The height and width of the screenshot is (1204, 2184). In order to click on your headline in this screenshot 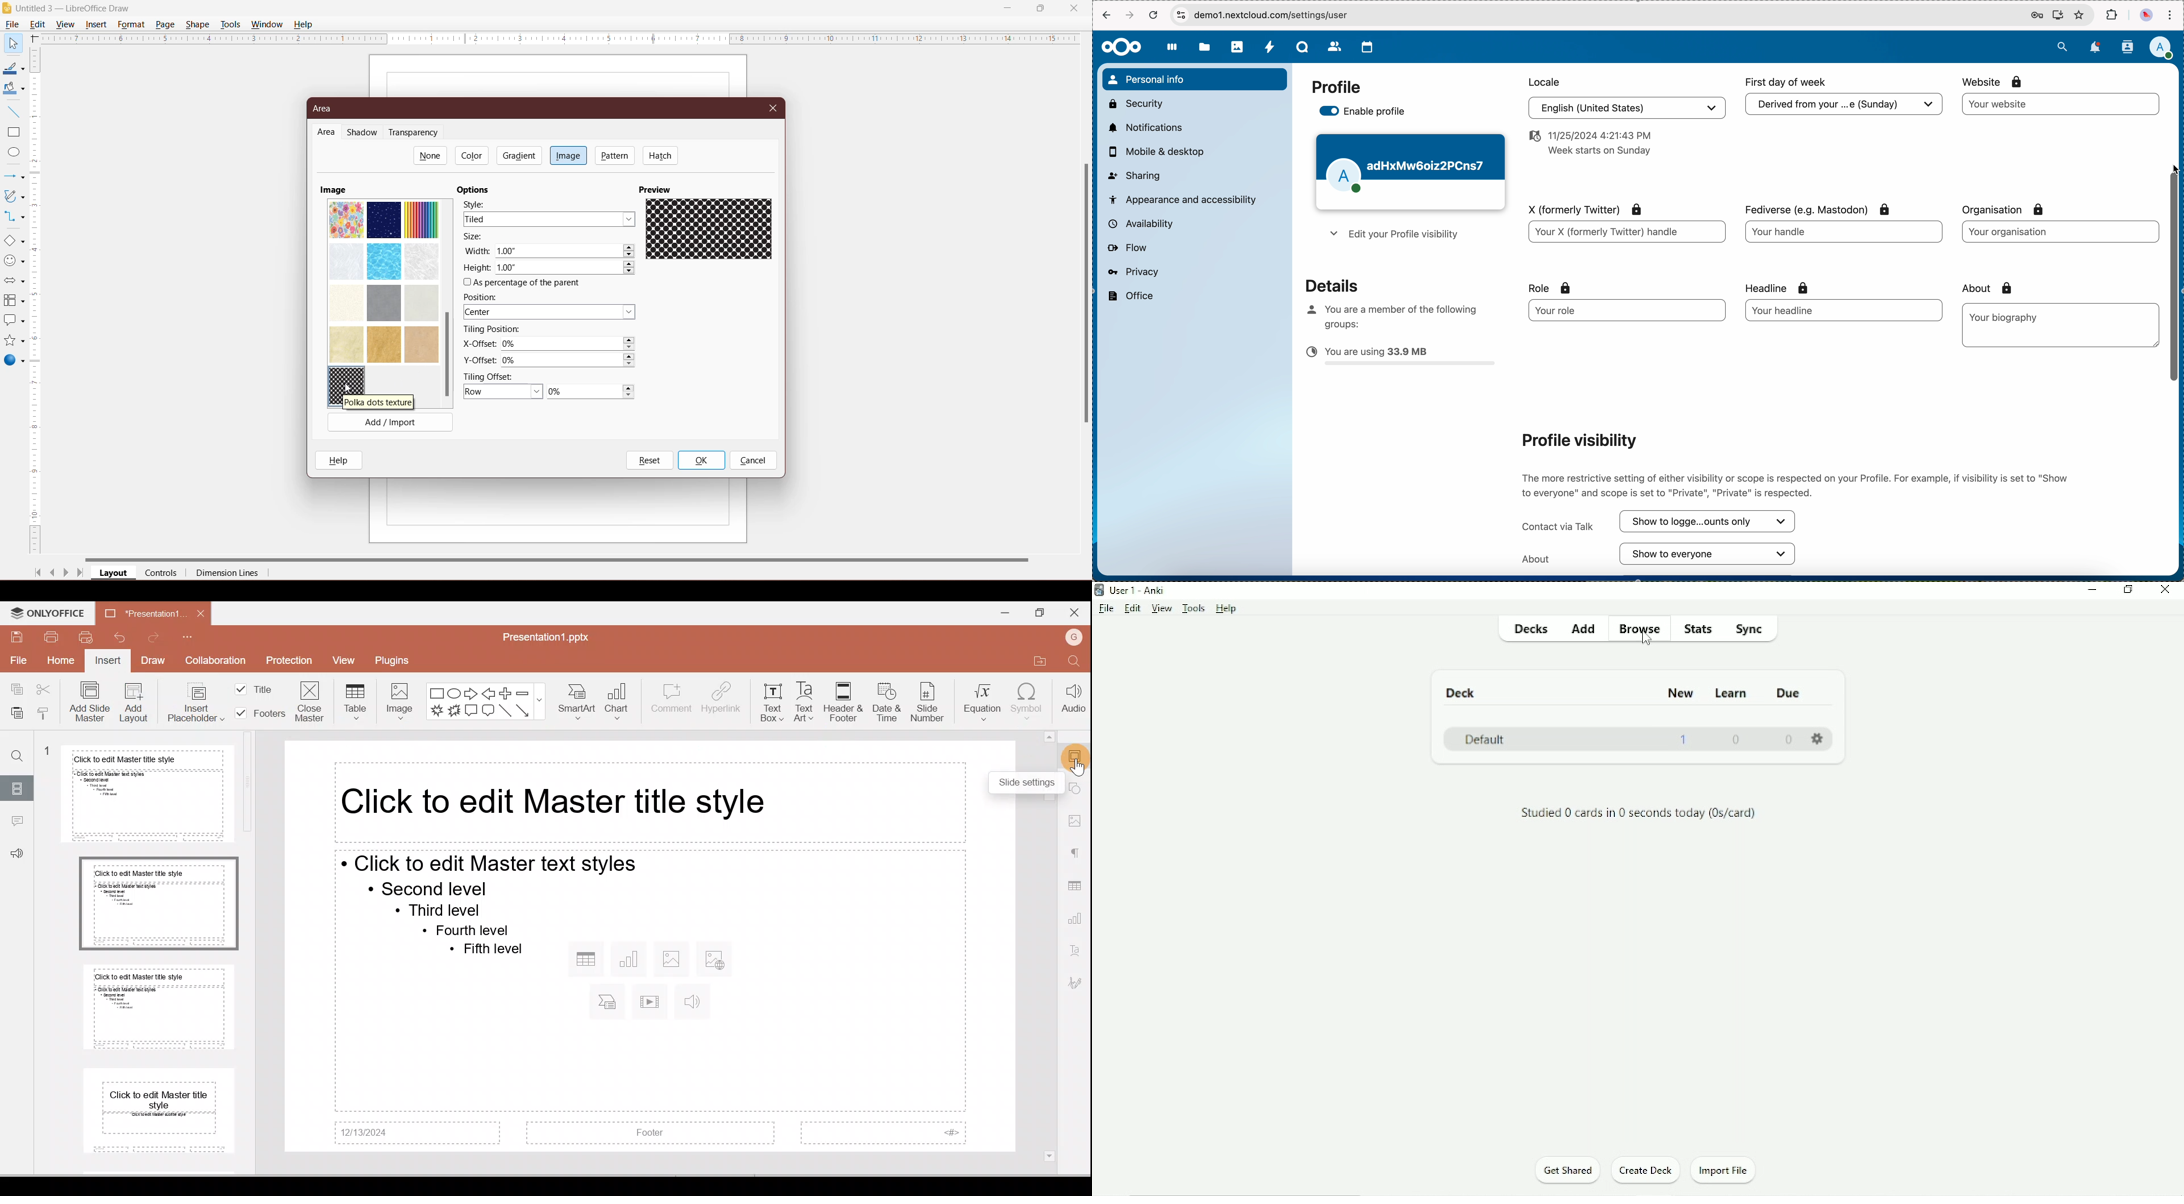, I will do `click(1818, 310)`.